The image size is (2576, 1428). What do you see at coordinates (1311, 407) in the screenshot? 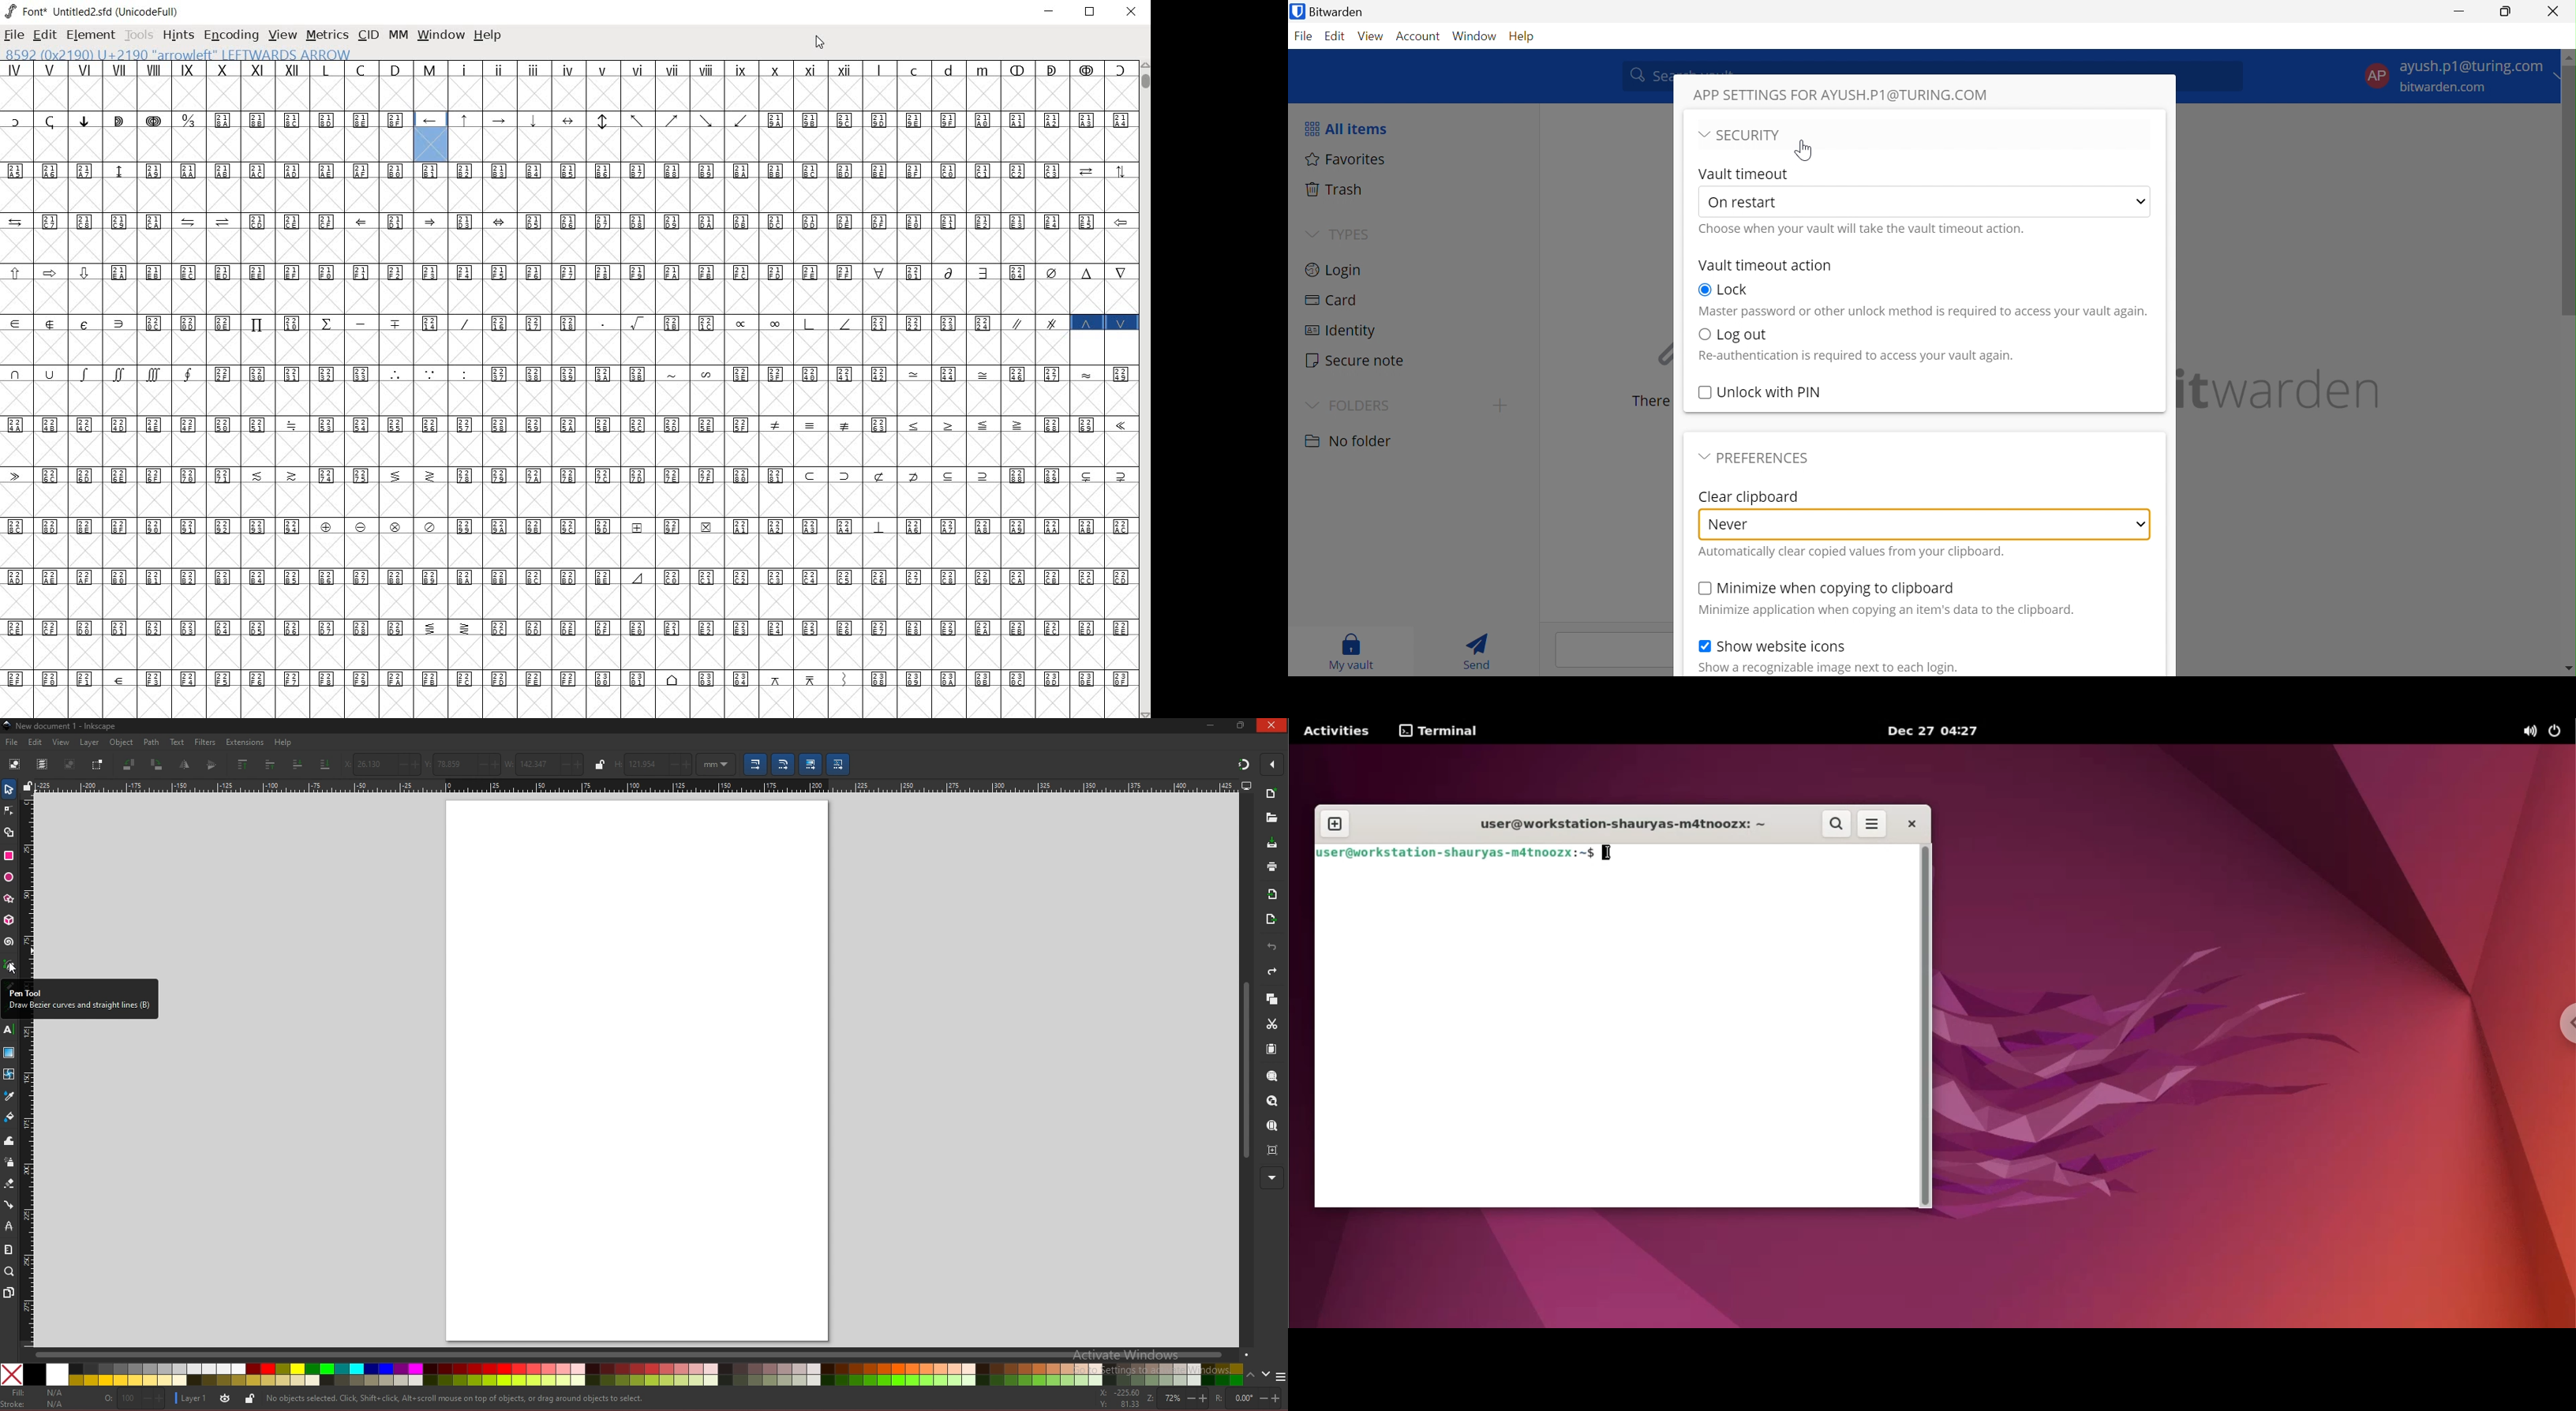
I see `Drop Down` at bounding box center [1311, 407].